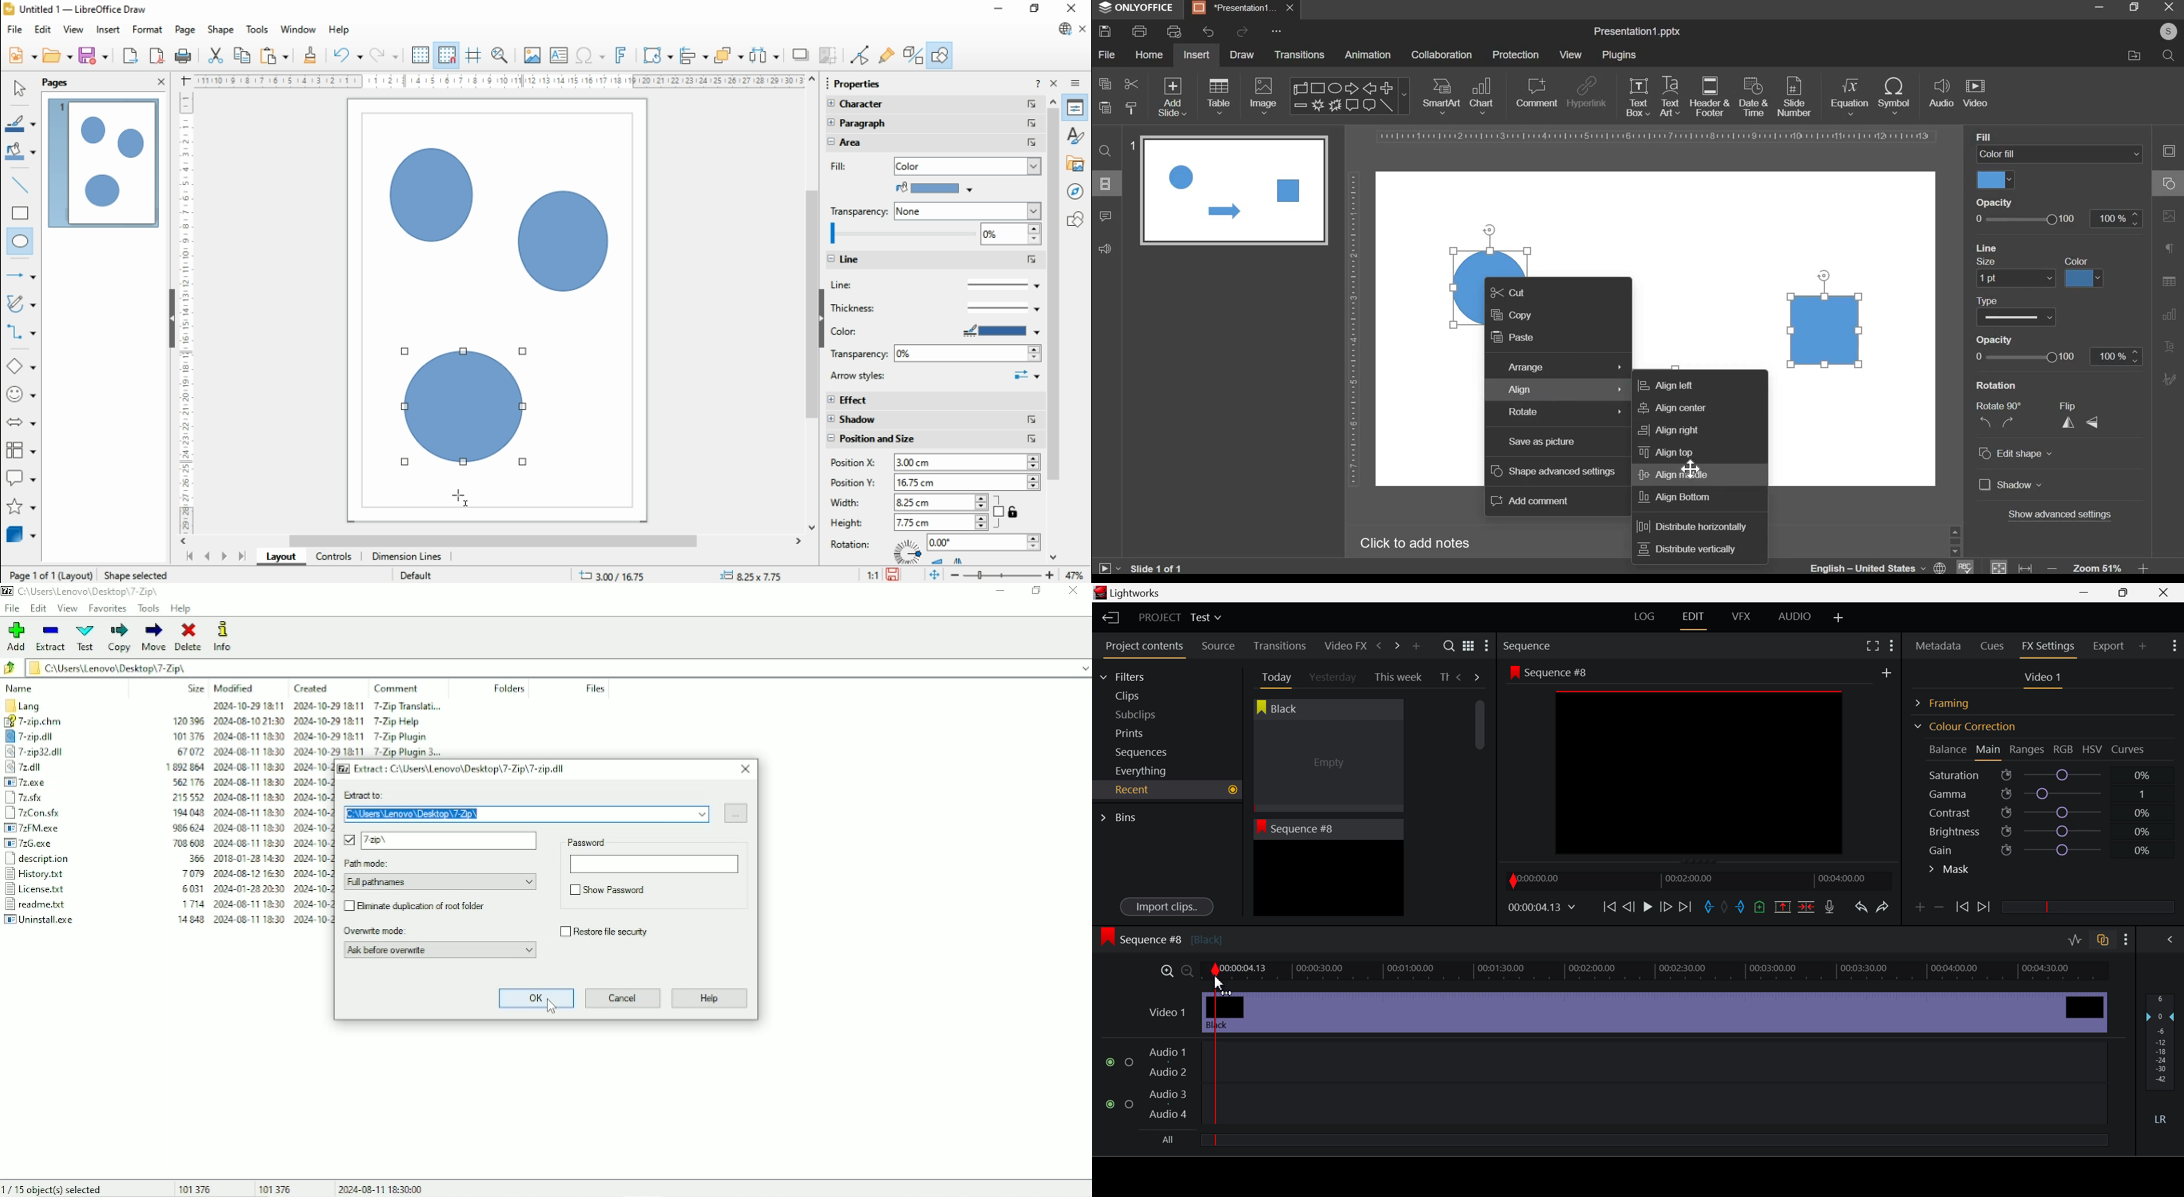 Image resolution: width=2184 pixels, height=1204 pixels. Describe the element at coordinates (2060, 154) in the screenshot. I see `background fill` at that location.